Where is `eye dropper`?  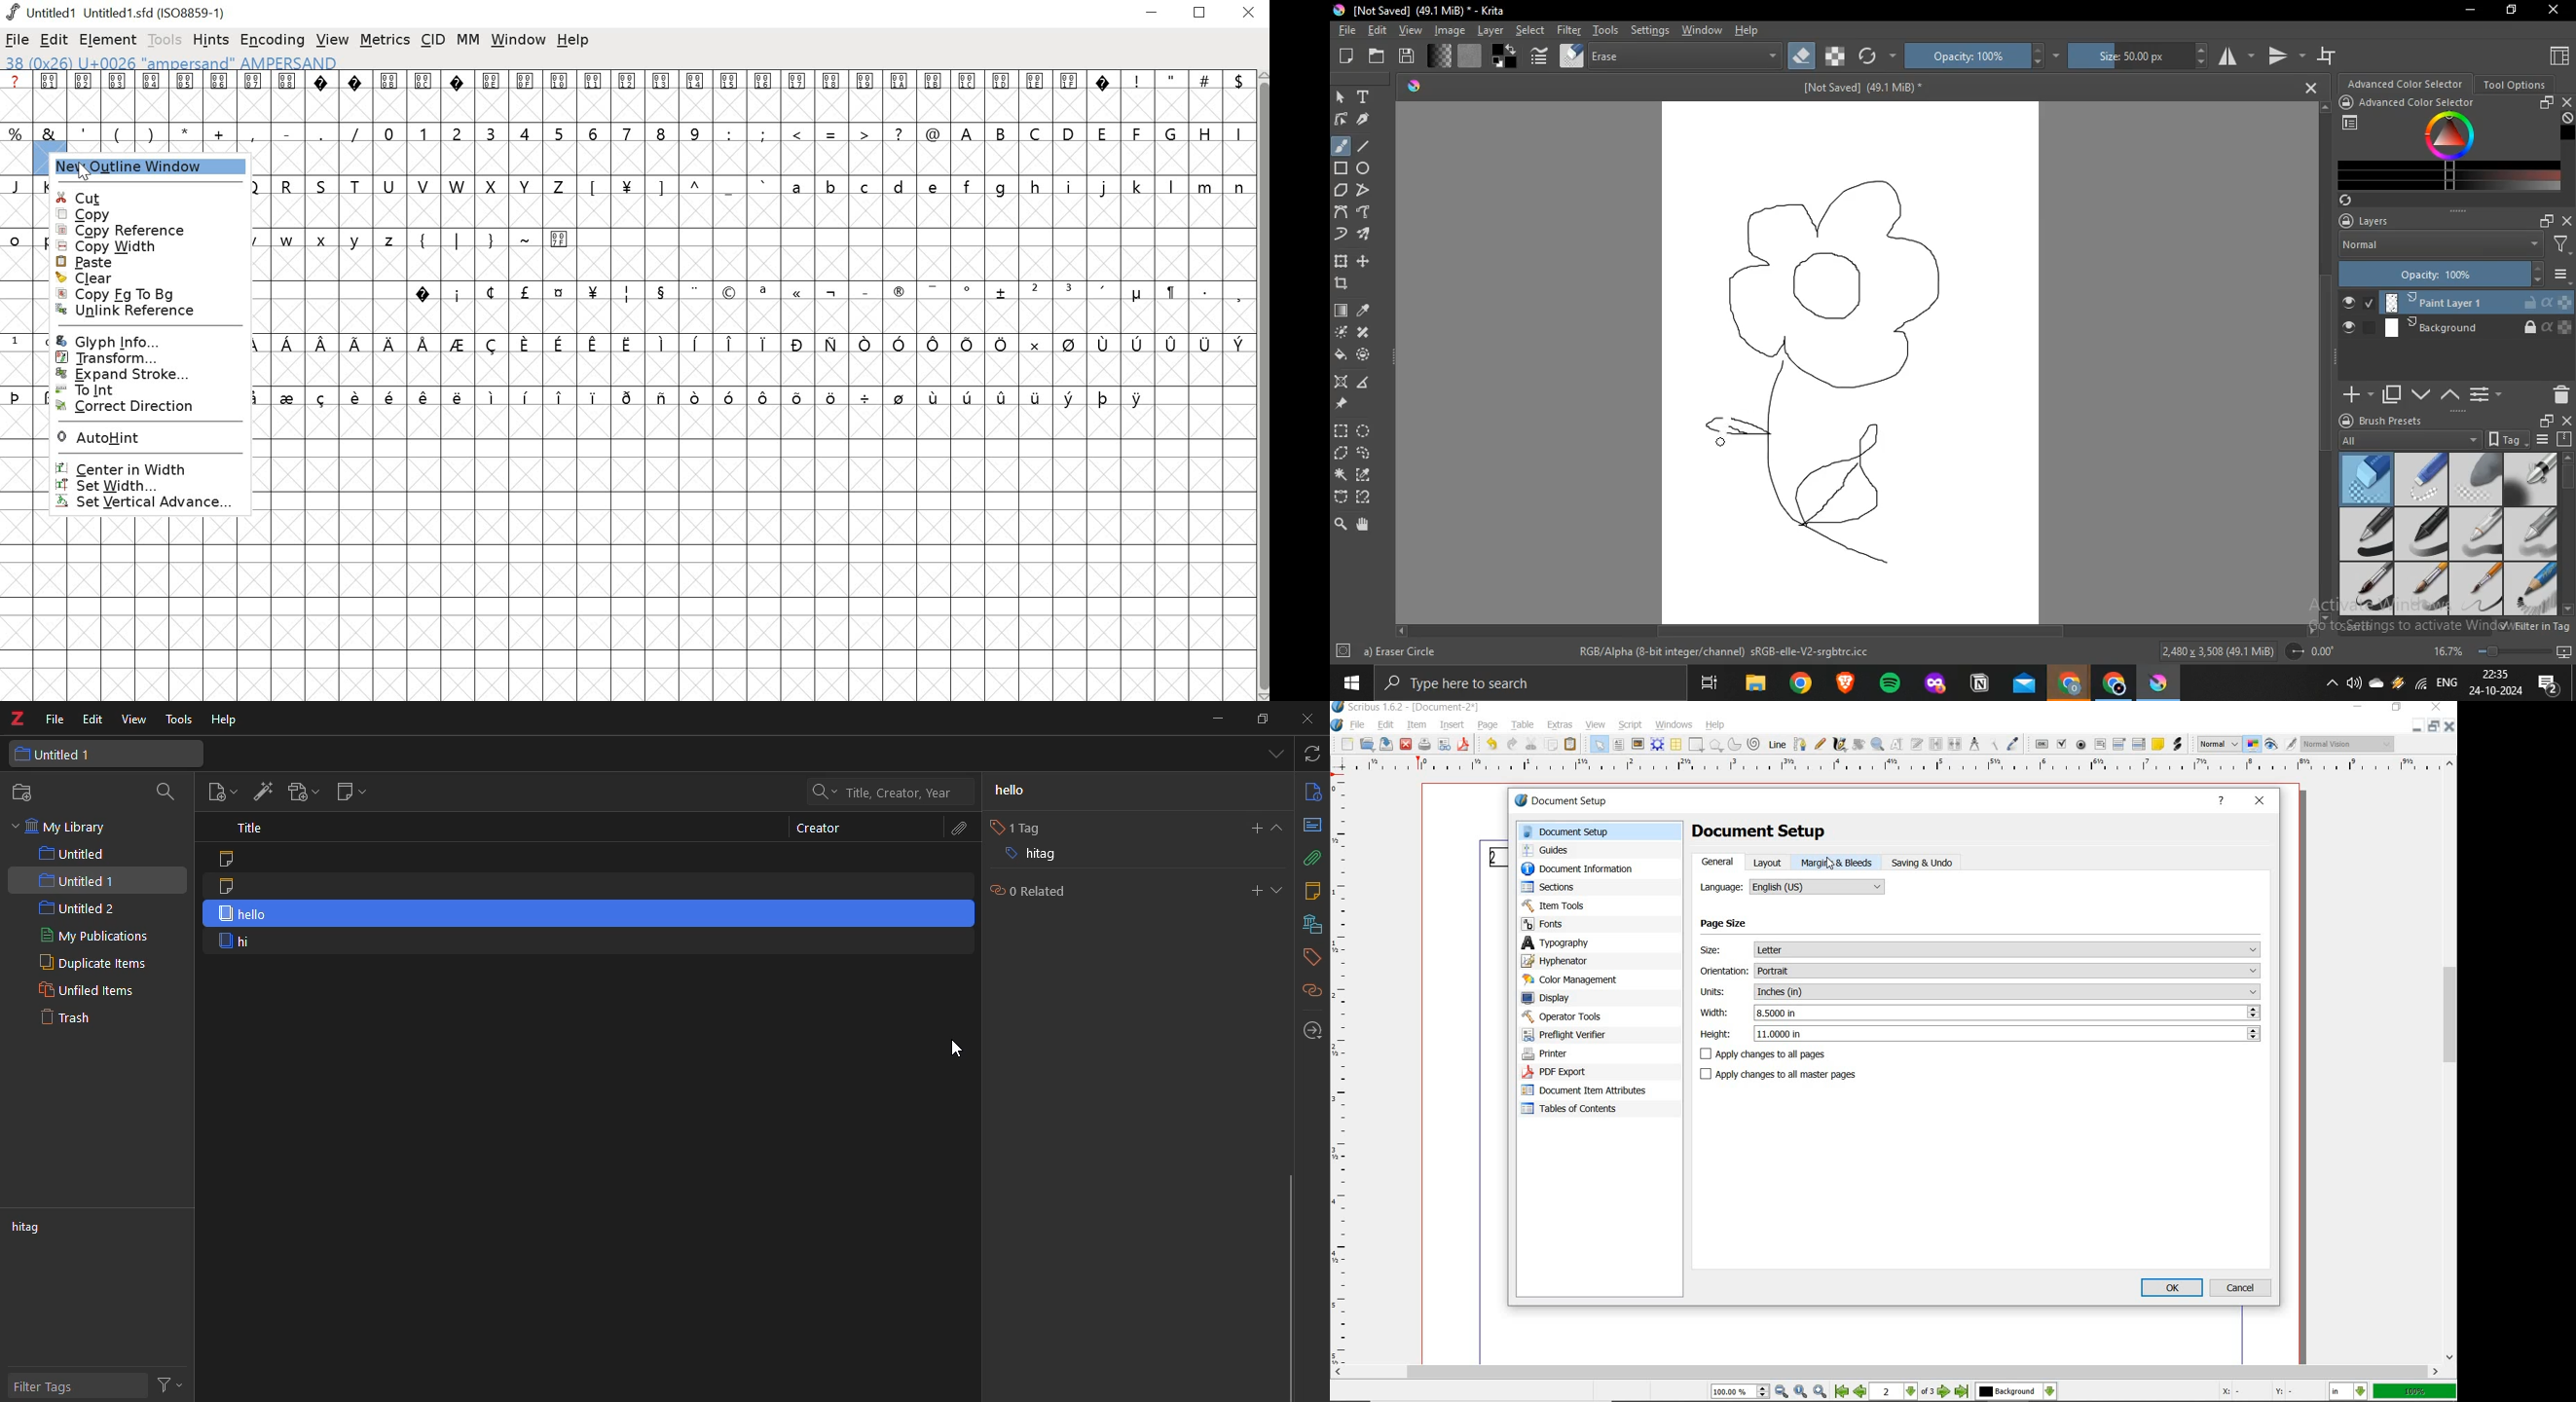 eye dropper is located at coordinates (2015, 743).